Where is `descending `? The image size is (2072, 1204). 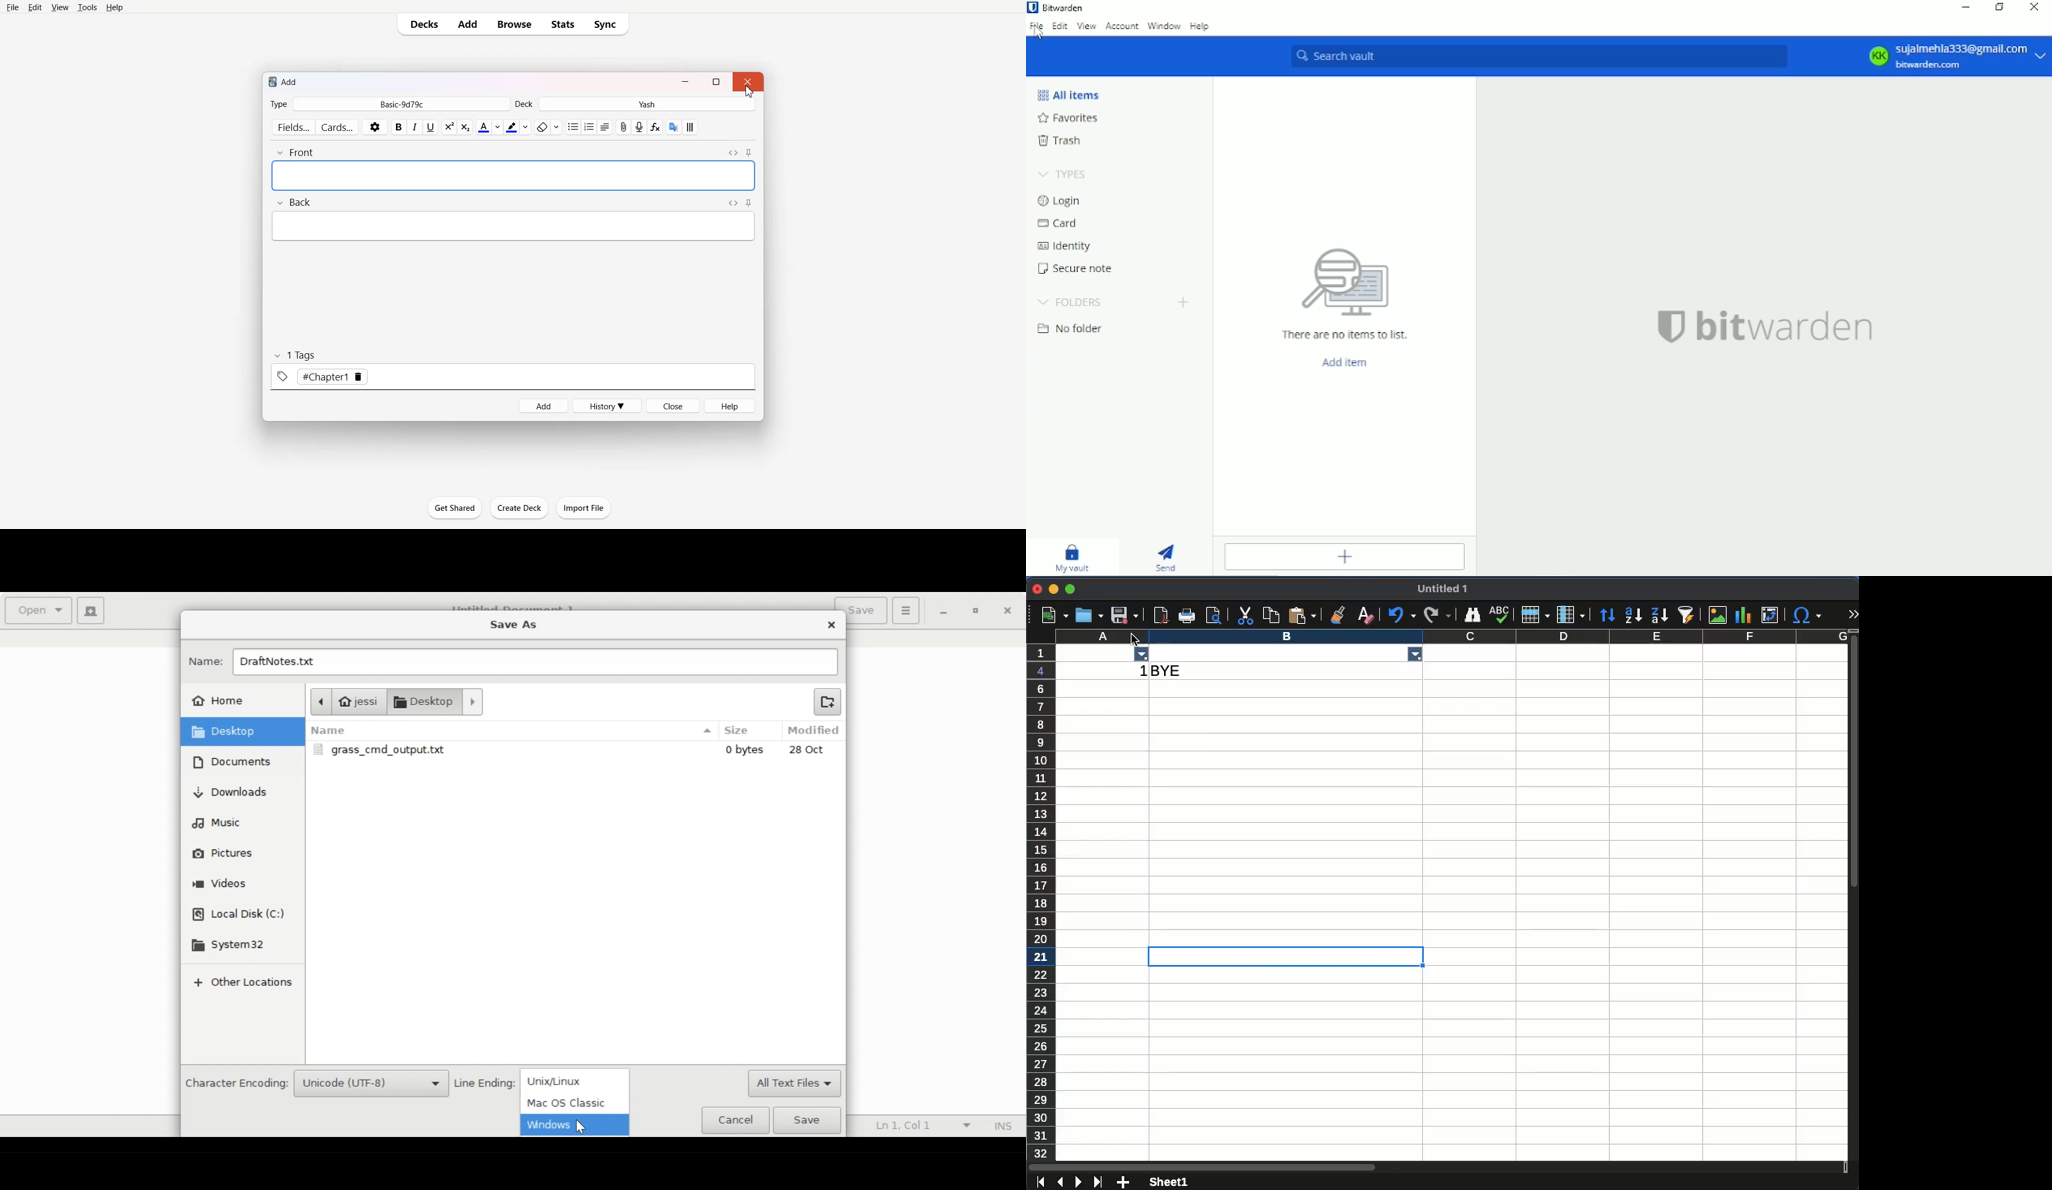
descending  is located at coordinates (1661, 616).